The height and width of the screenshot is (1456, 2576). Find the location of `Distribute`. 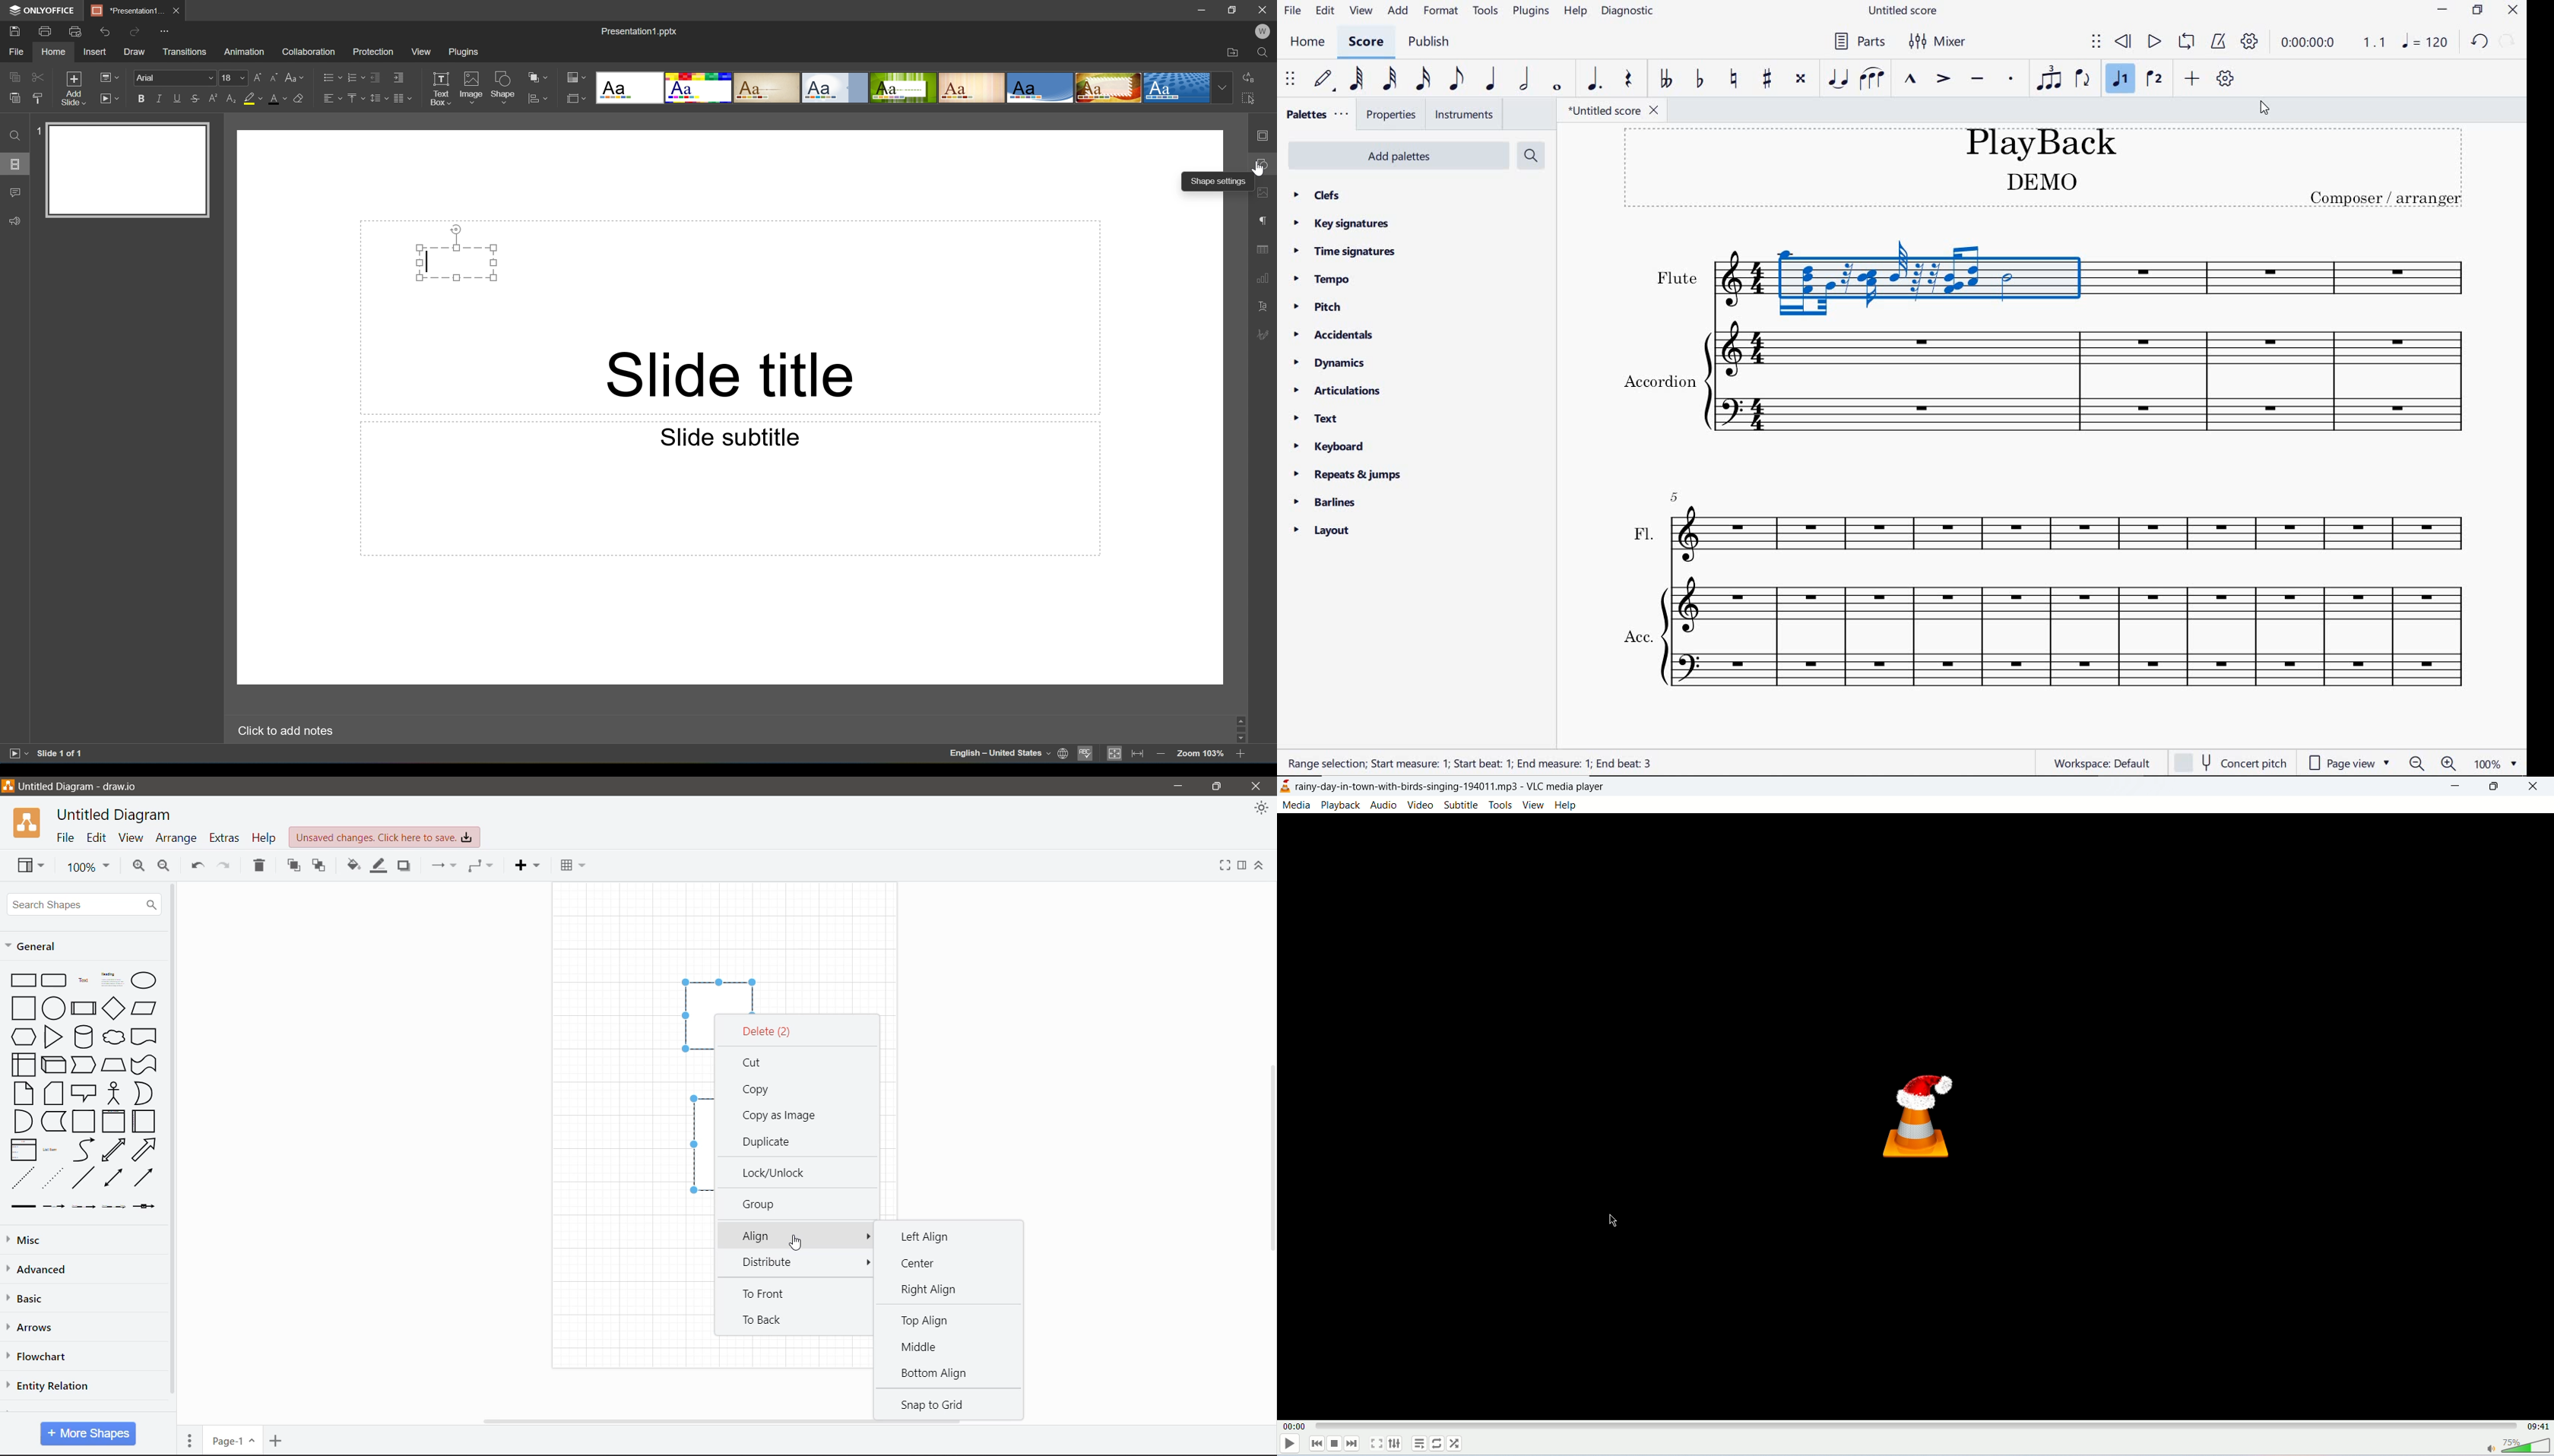

Distribute is located at coordinates (777, 1263).